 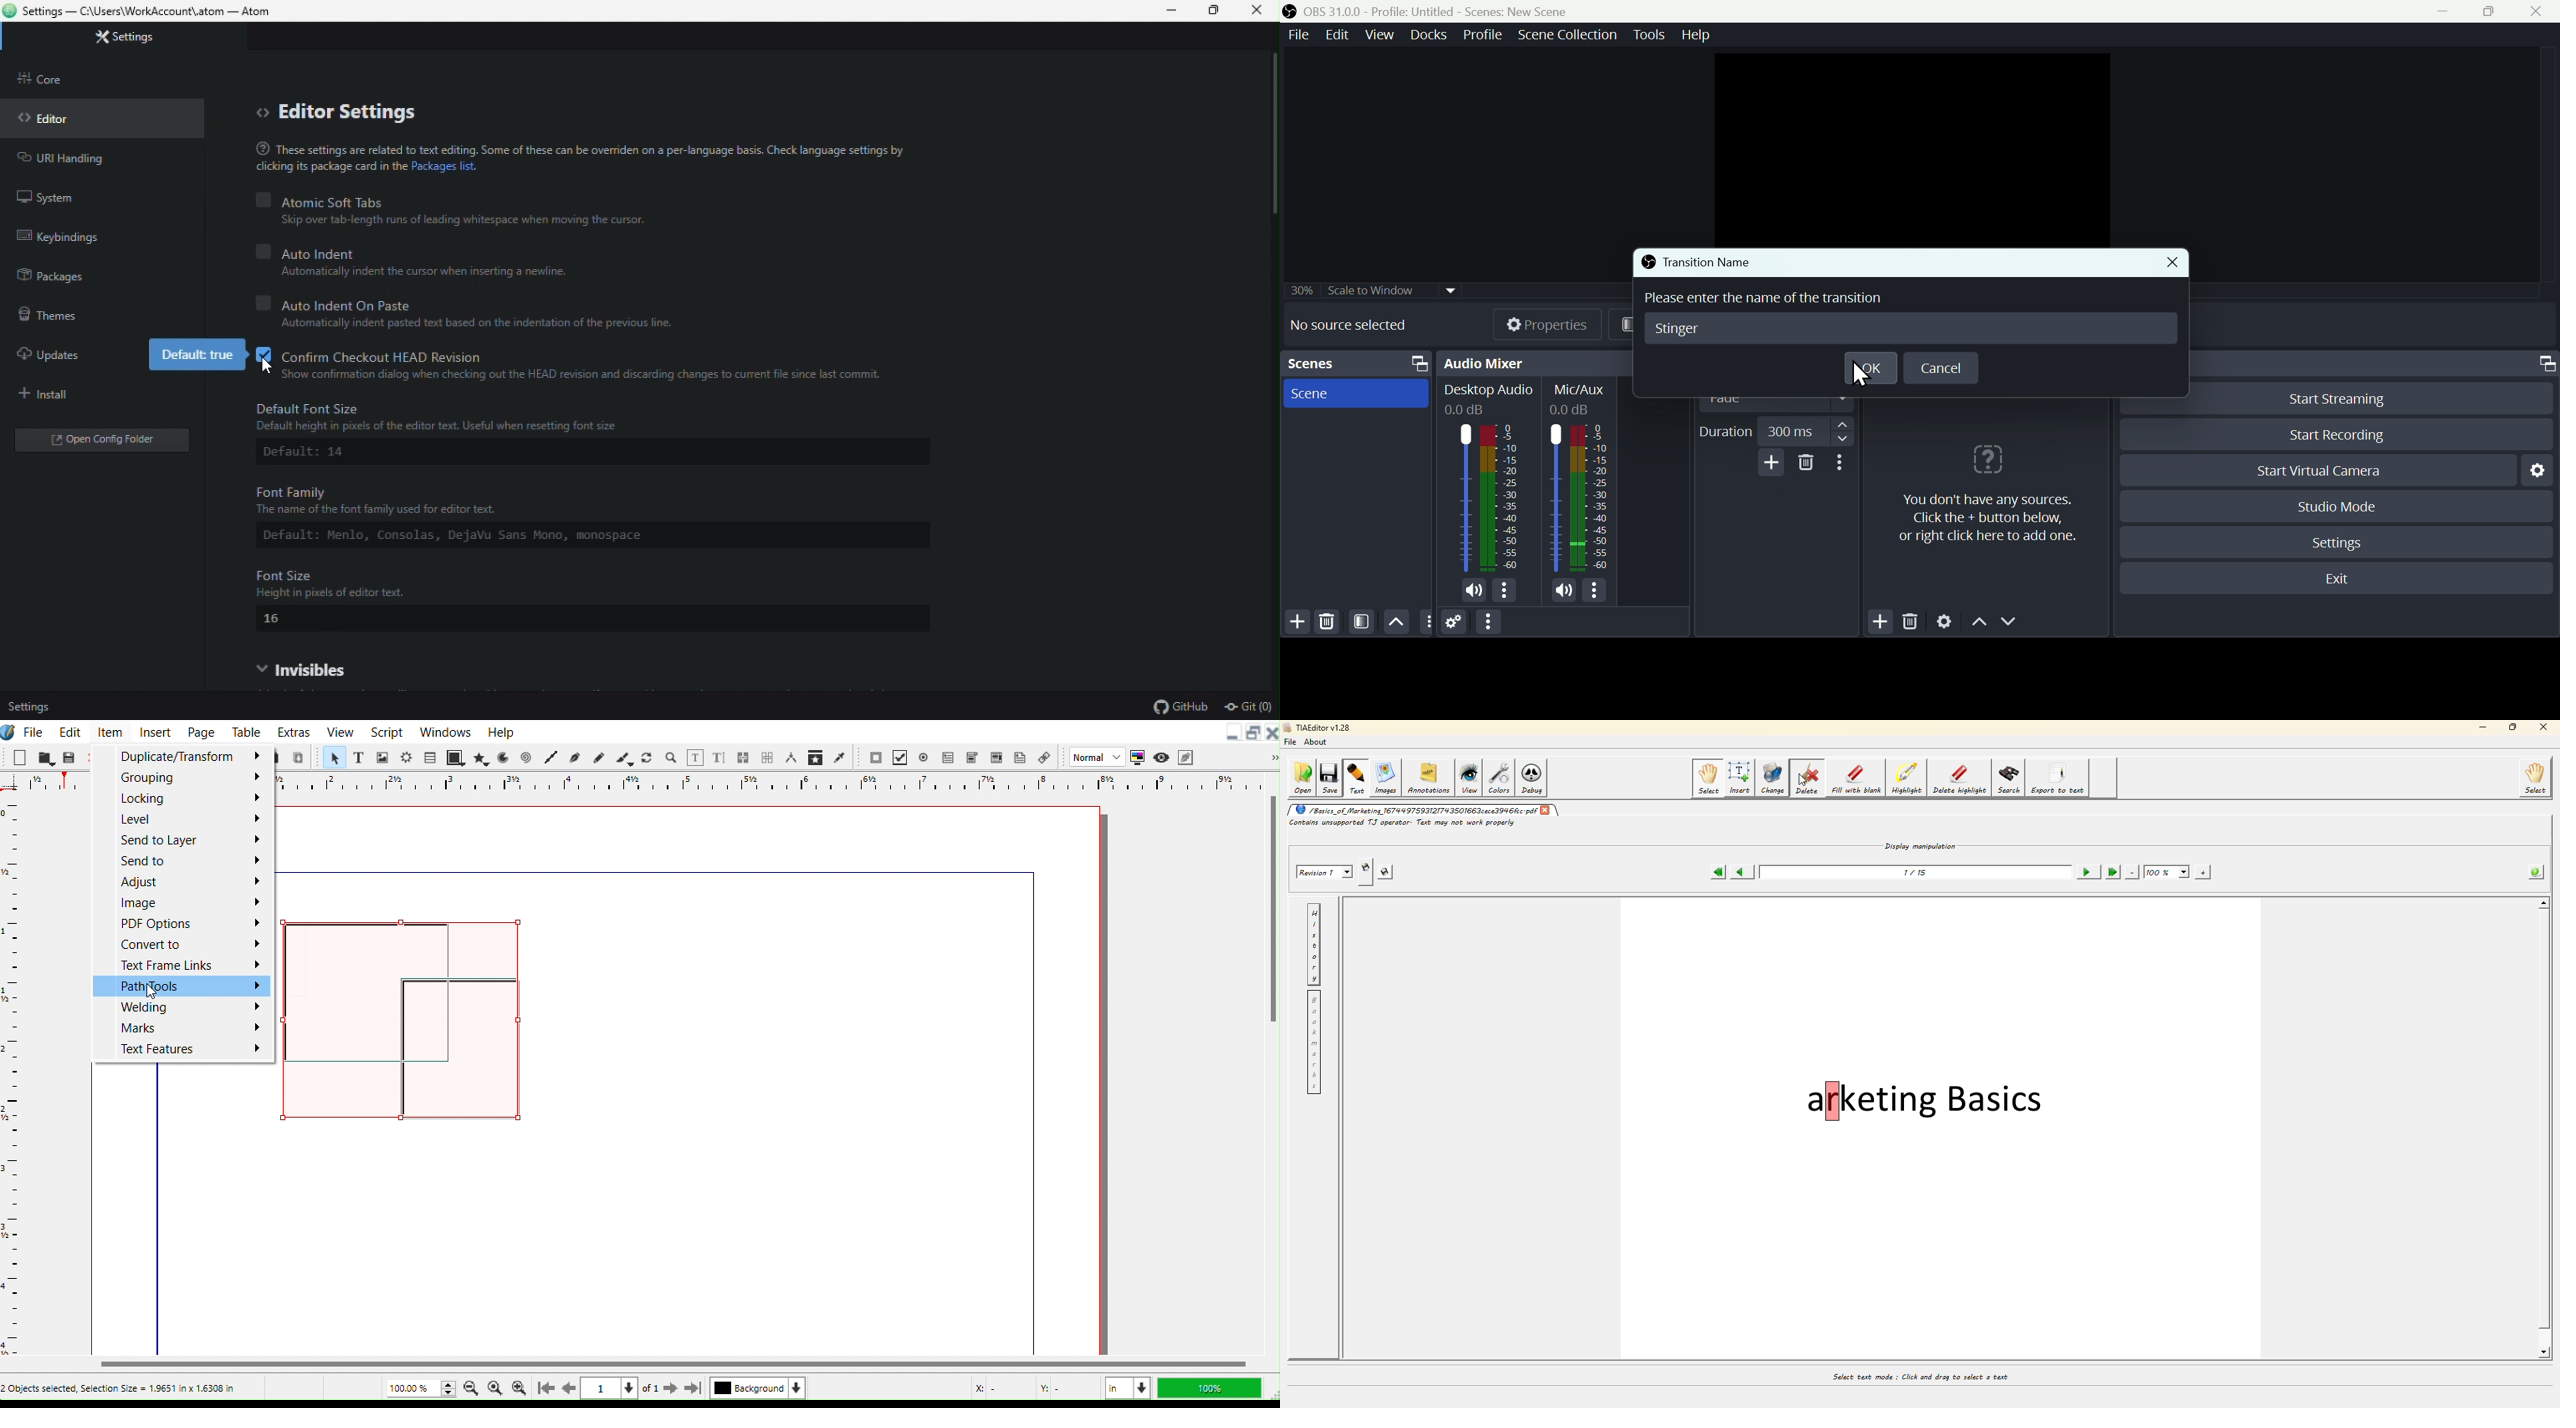 What do you see at coordinates (1431, 11) in the screenshot?
I see `OBS 31.0.0 - Profile: untitled scenes: new scene` at bounding box center [1431, 11].